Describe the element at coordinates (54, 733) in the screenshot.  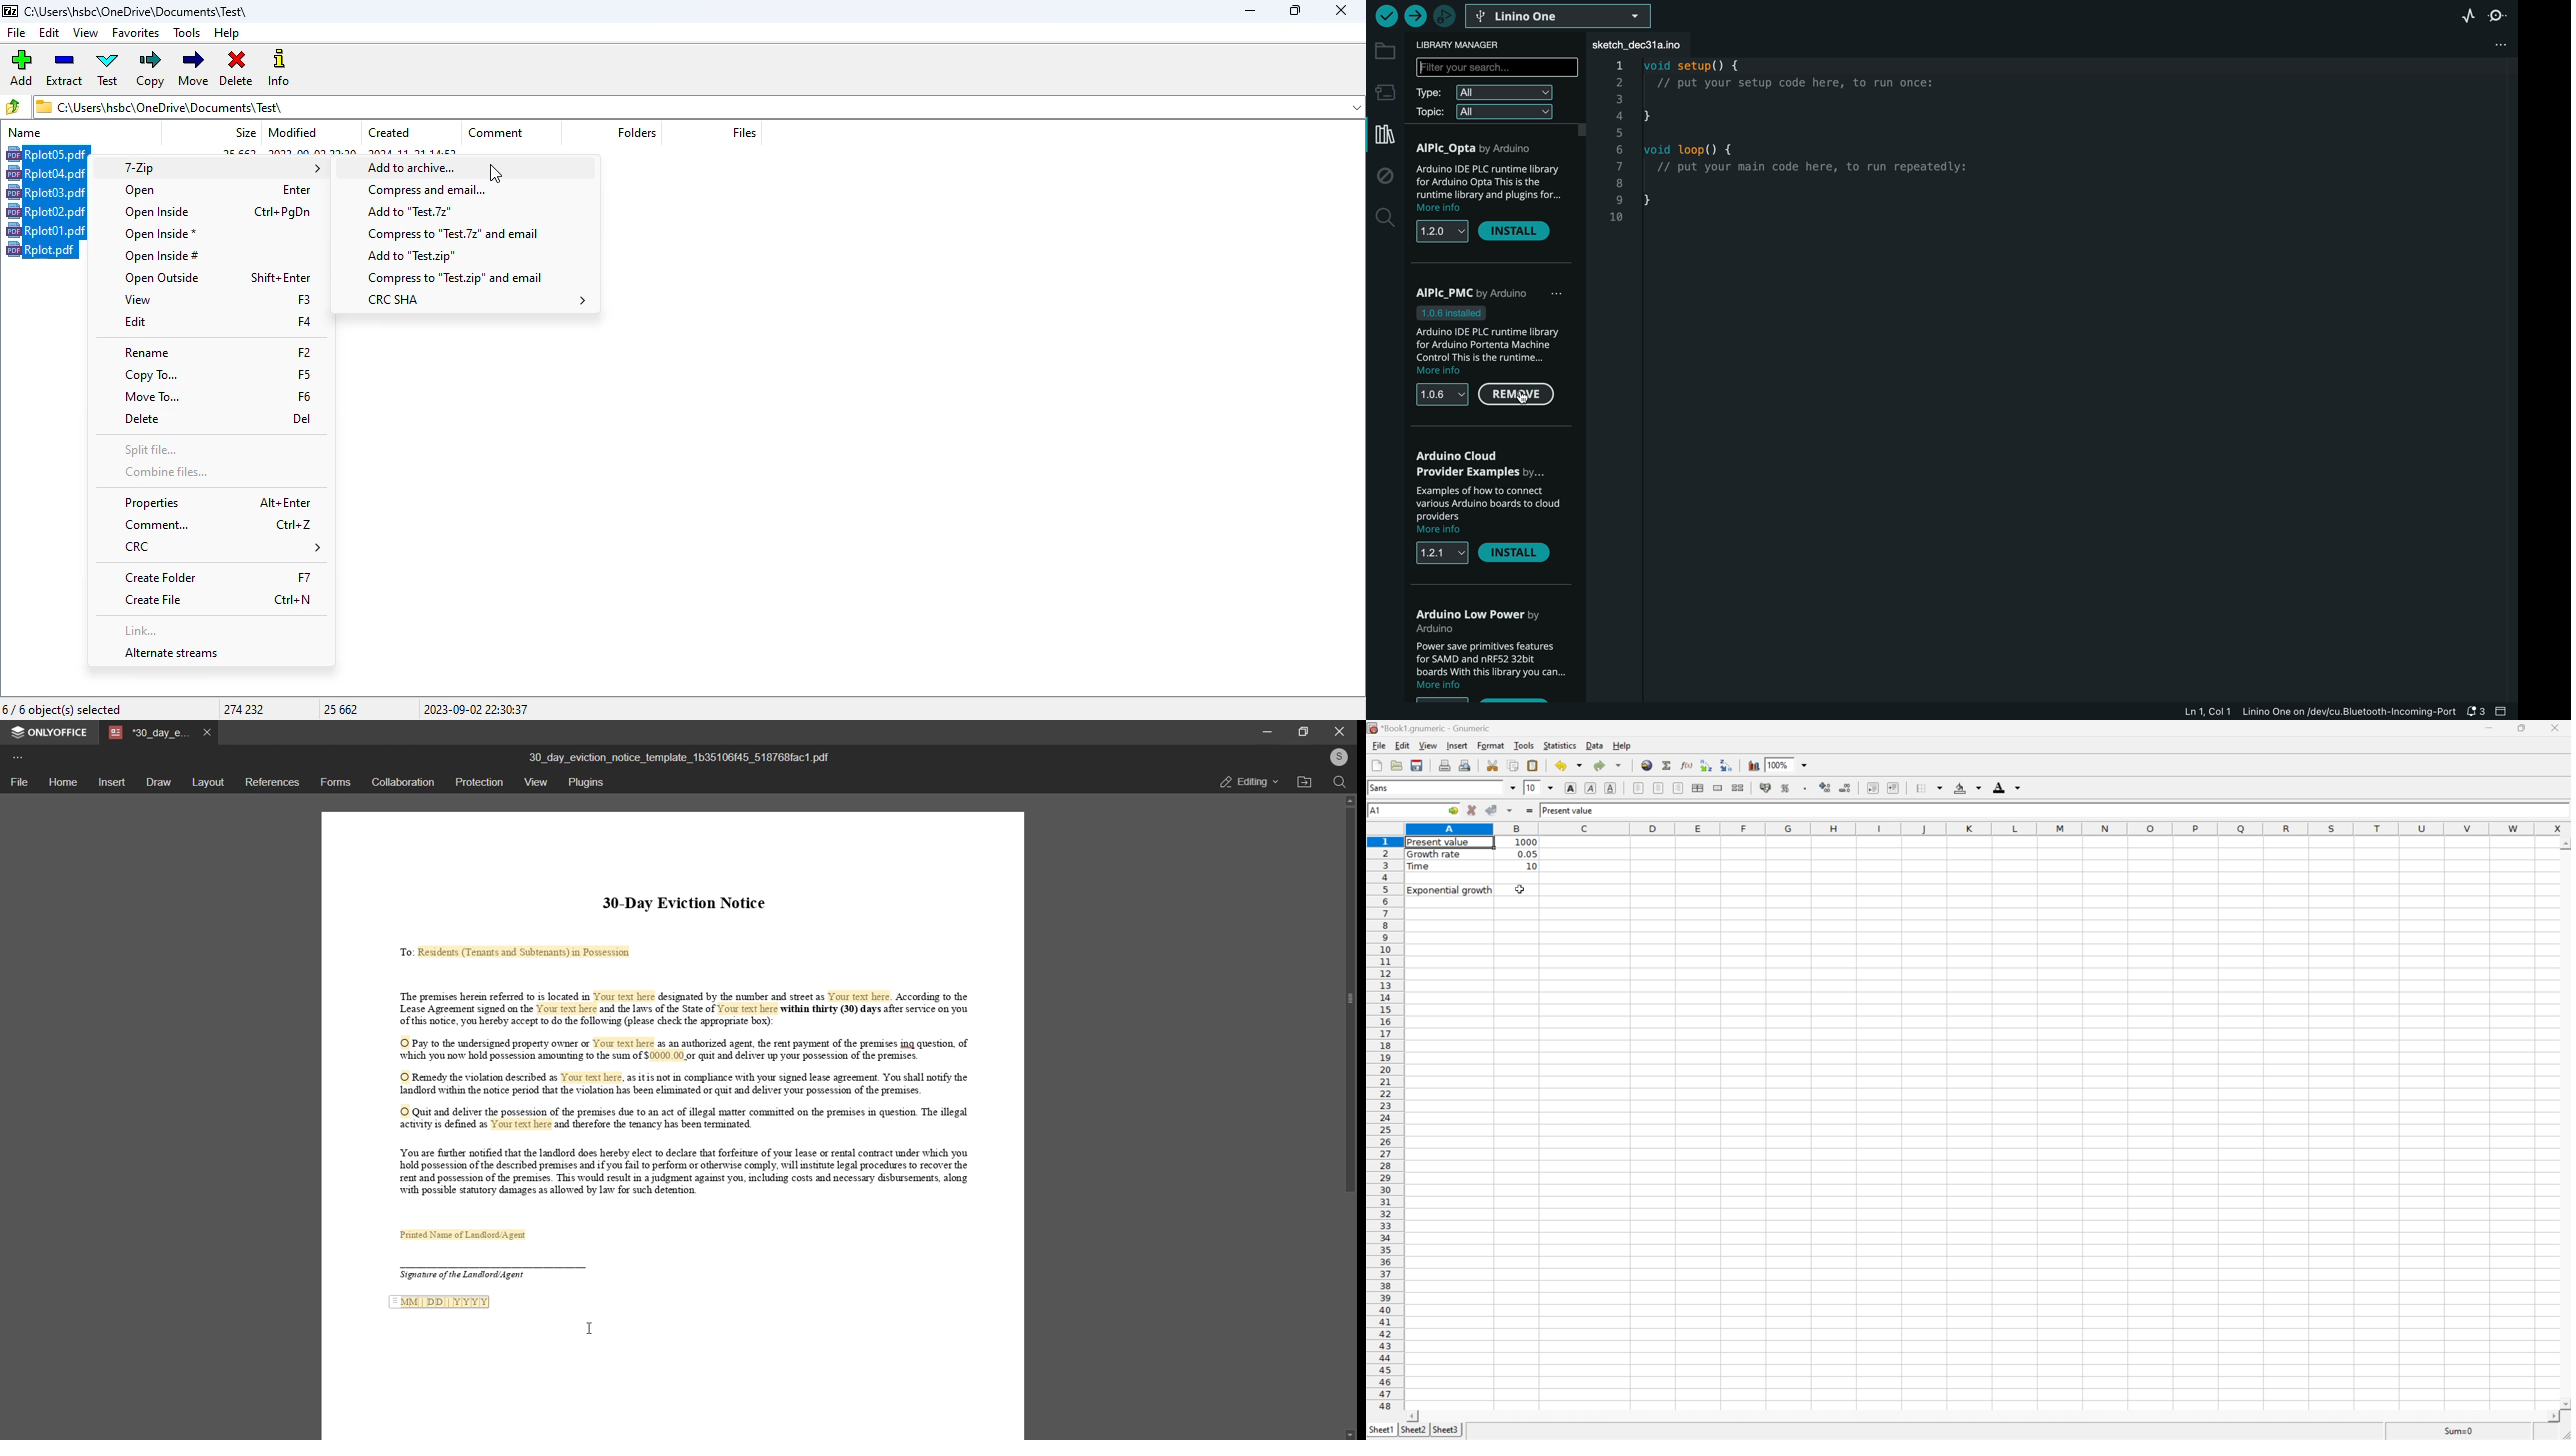
I see `Onlyoffice logo and name` at that location.